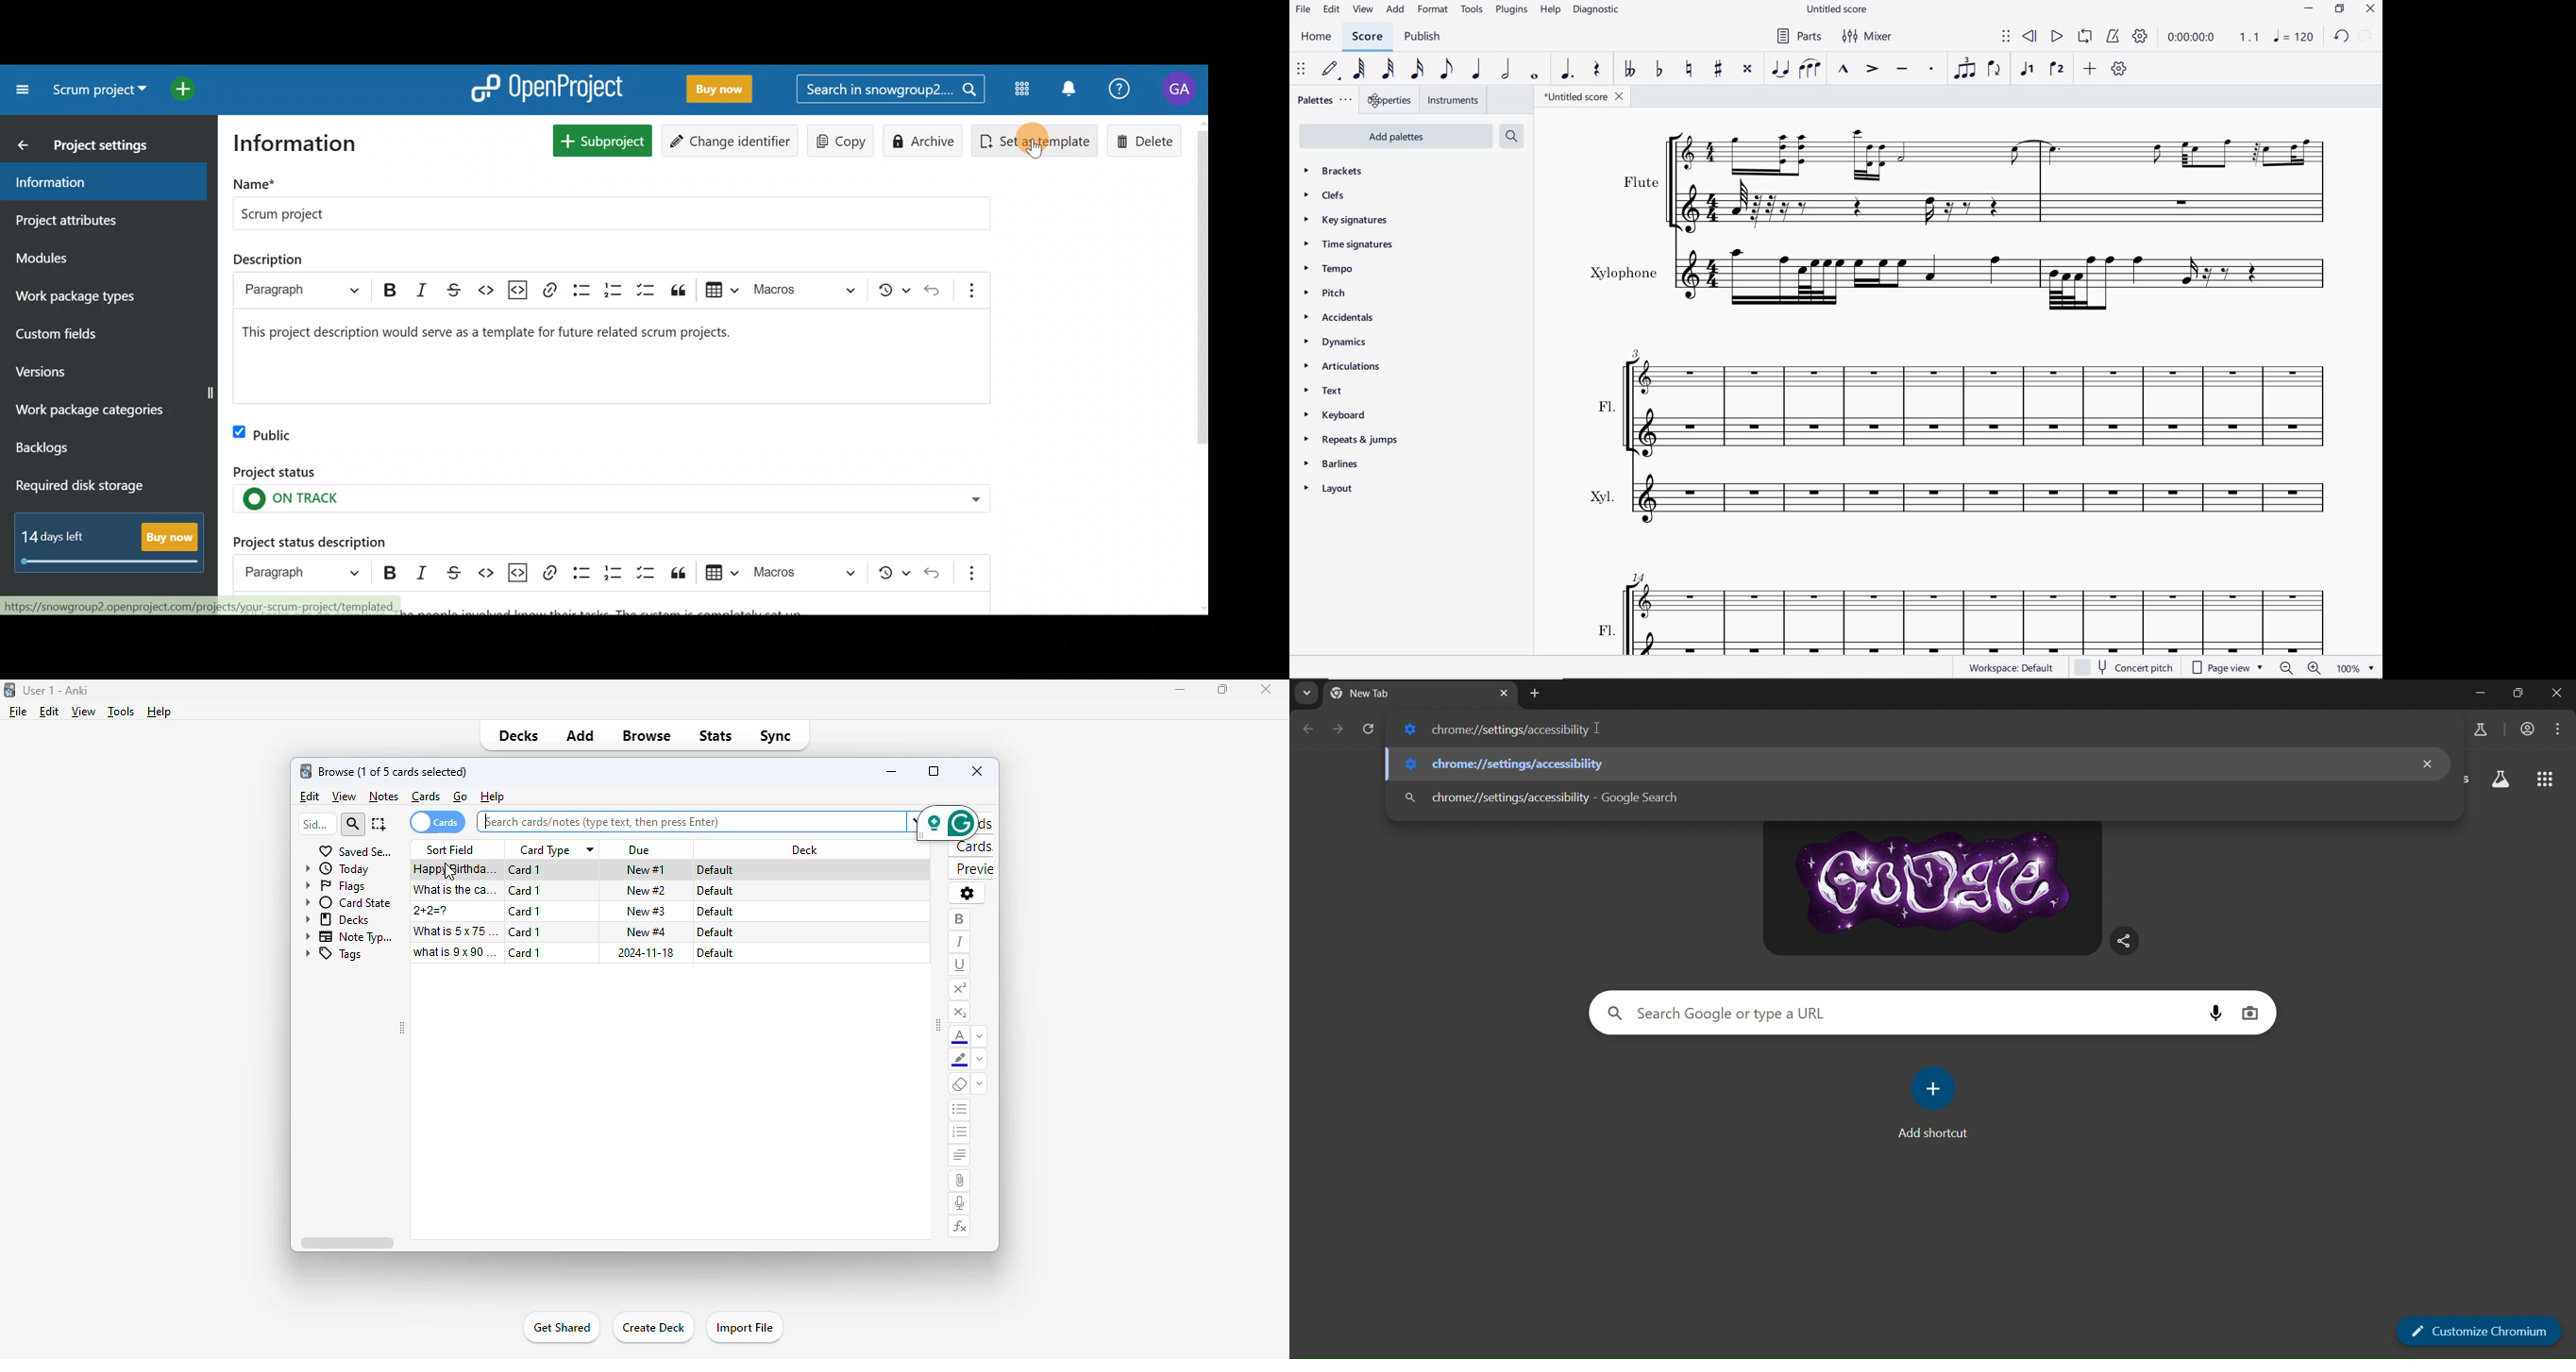  What do you see at coordinates (426, 797) in the screenshot?
I see `cards` at bounding box center [426, 797].